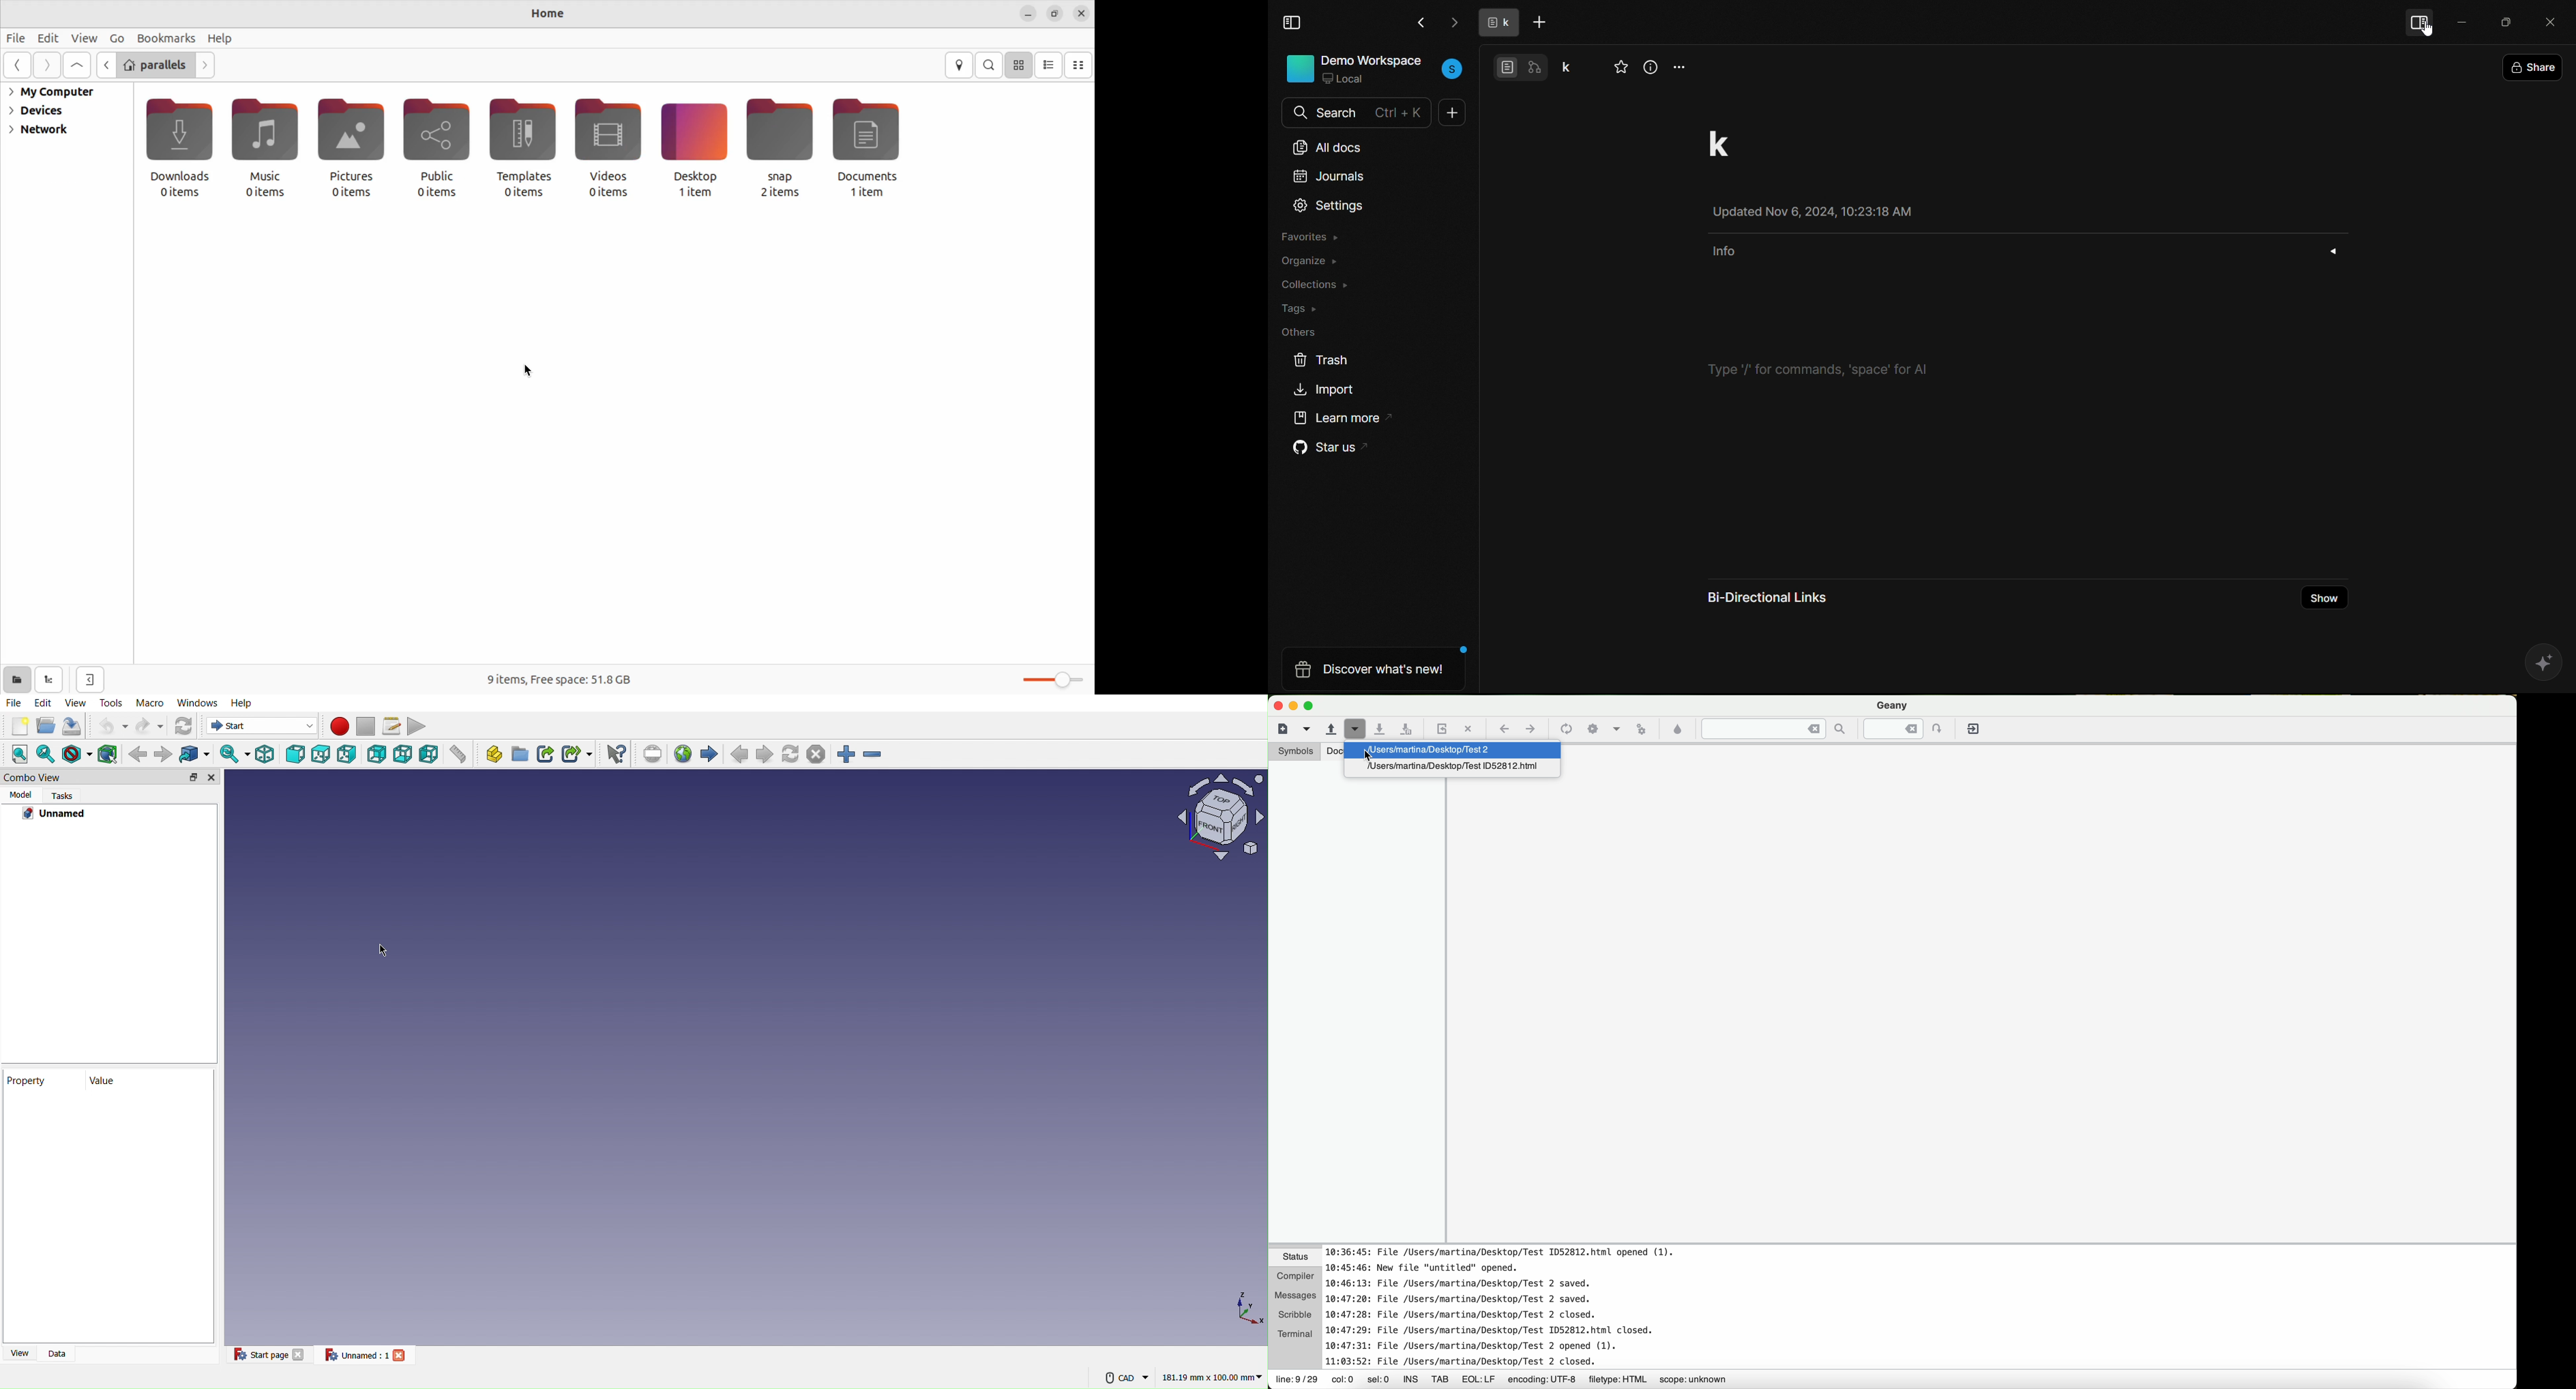  Describe the element at coordinates (959, 65) in the screenshot. I see `location` at that location.